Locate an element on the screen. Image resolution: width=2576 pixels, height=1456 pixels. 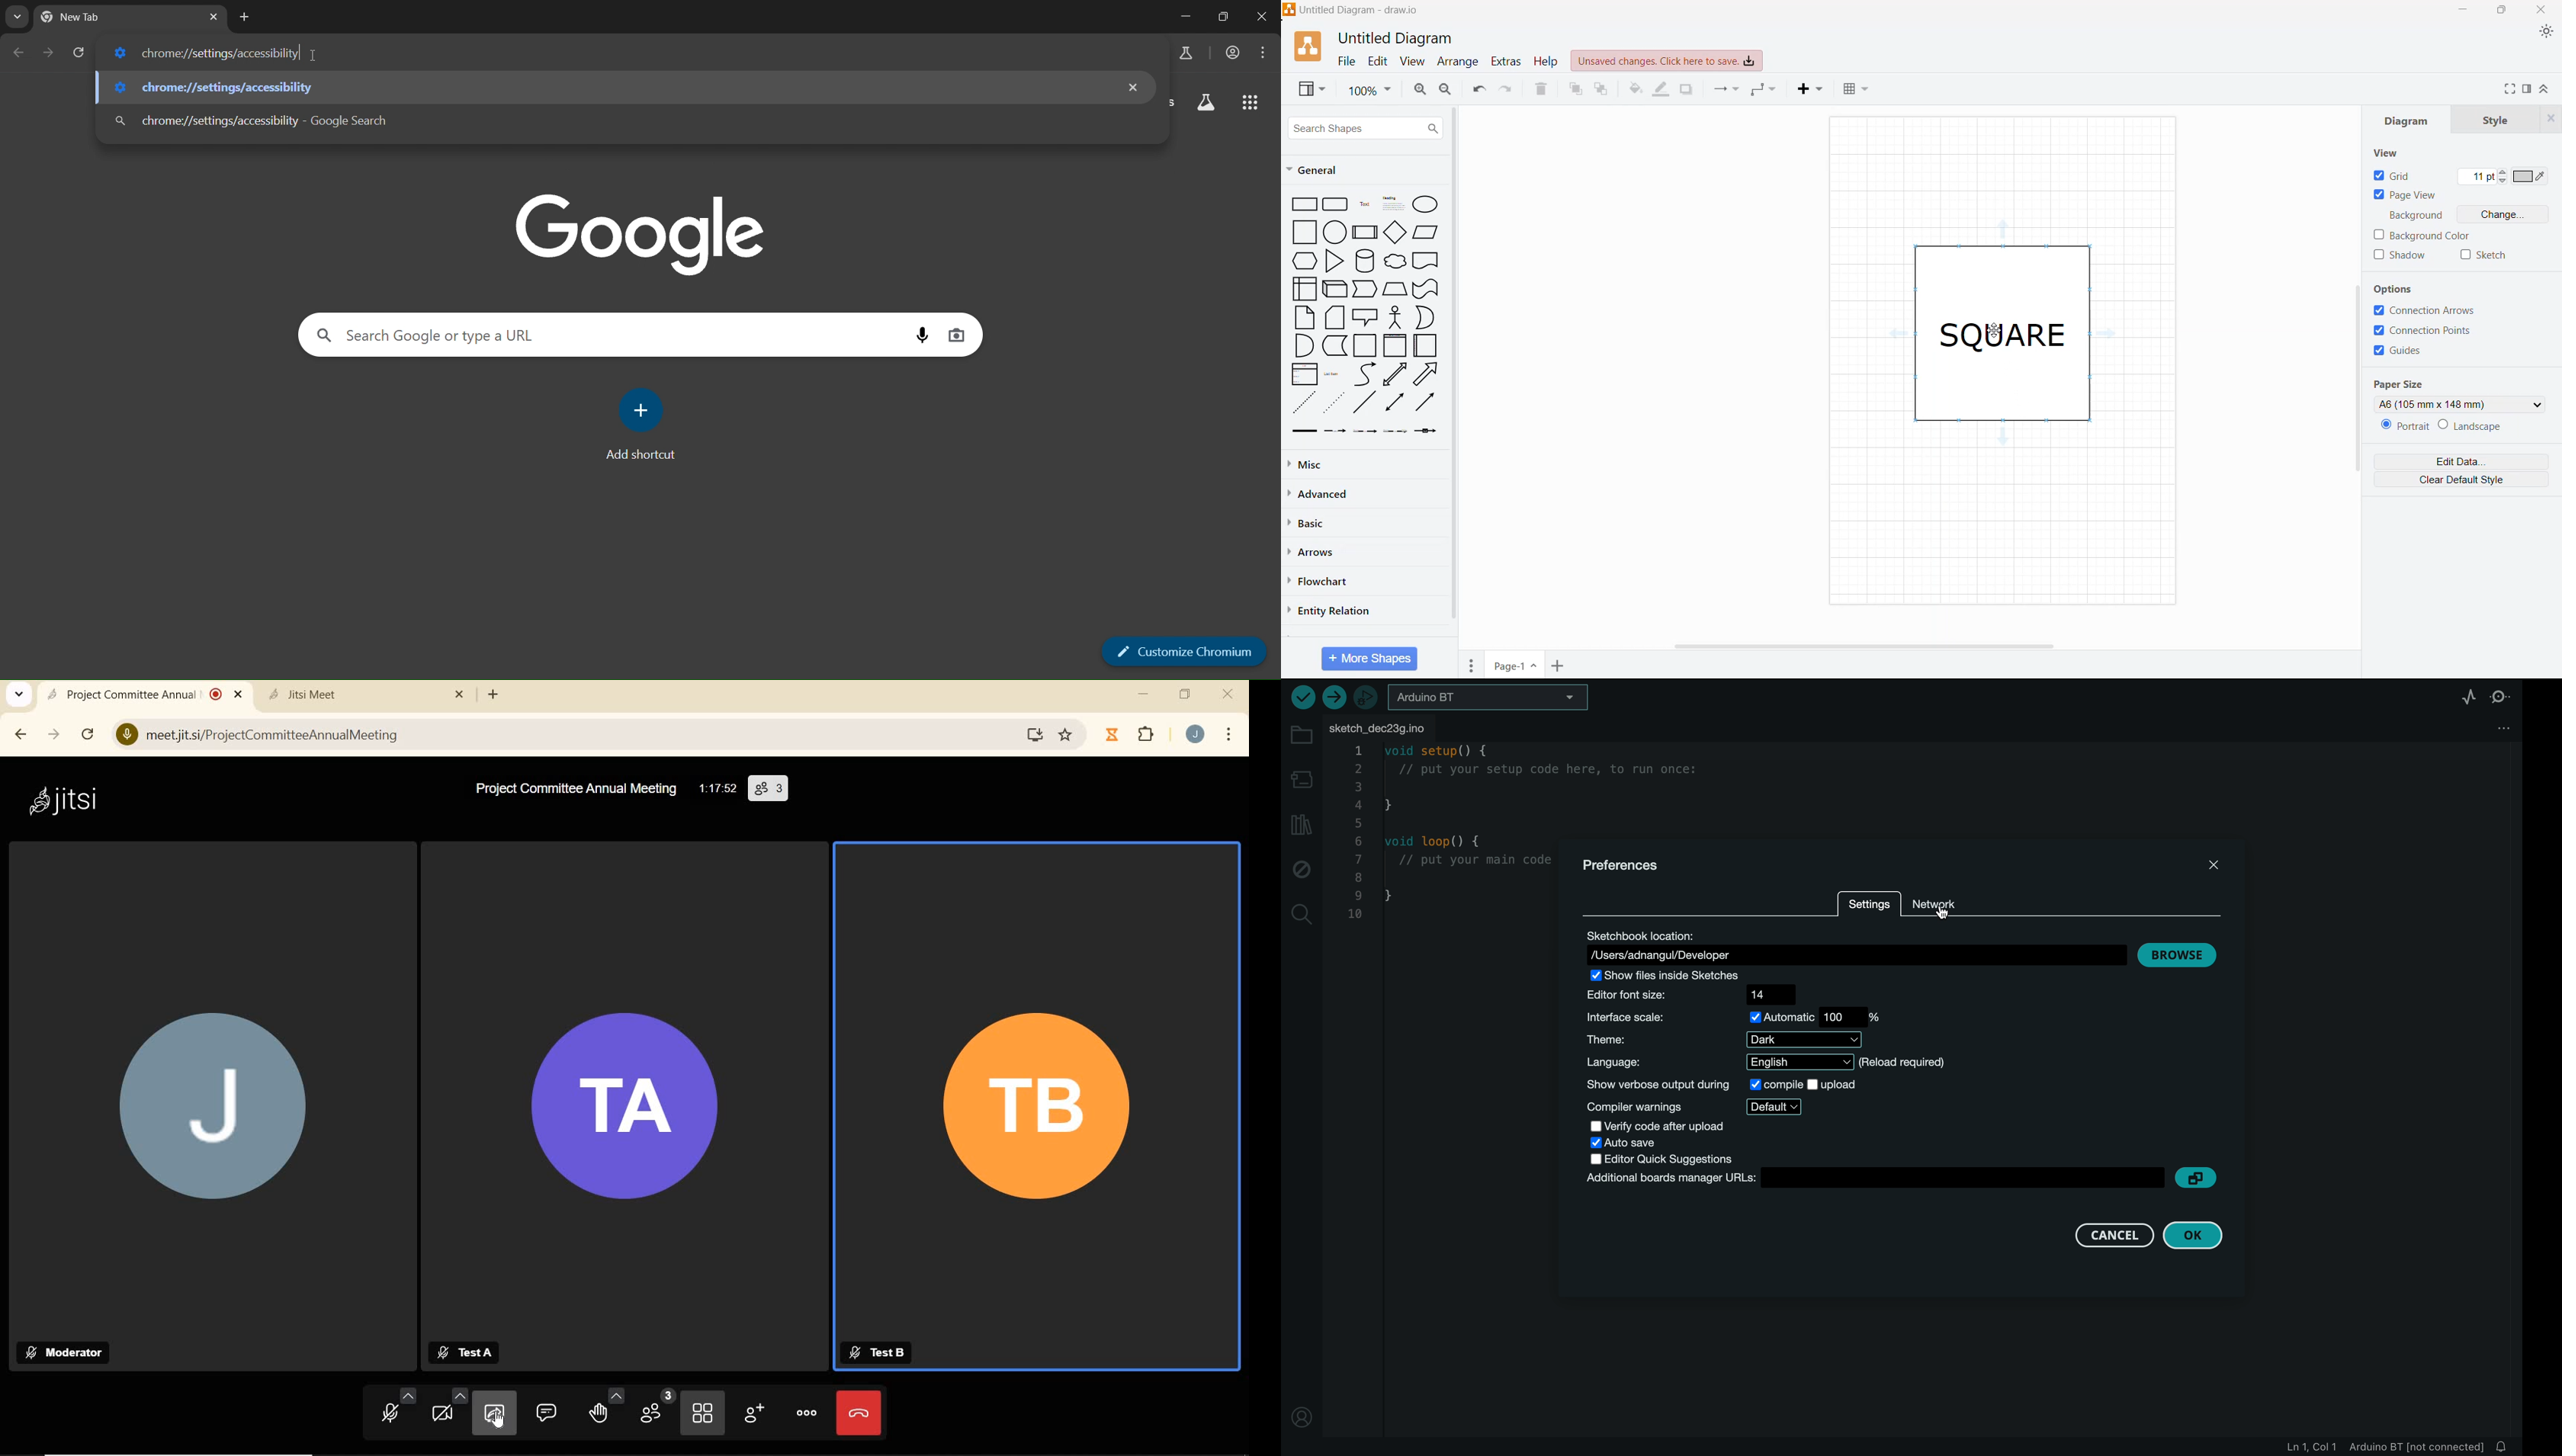
screen is located at coordinates (1032, 734).